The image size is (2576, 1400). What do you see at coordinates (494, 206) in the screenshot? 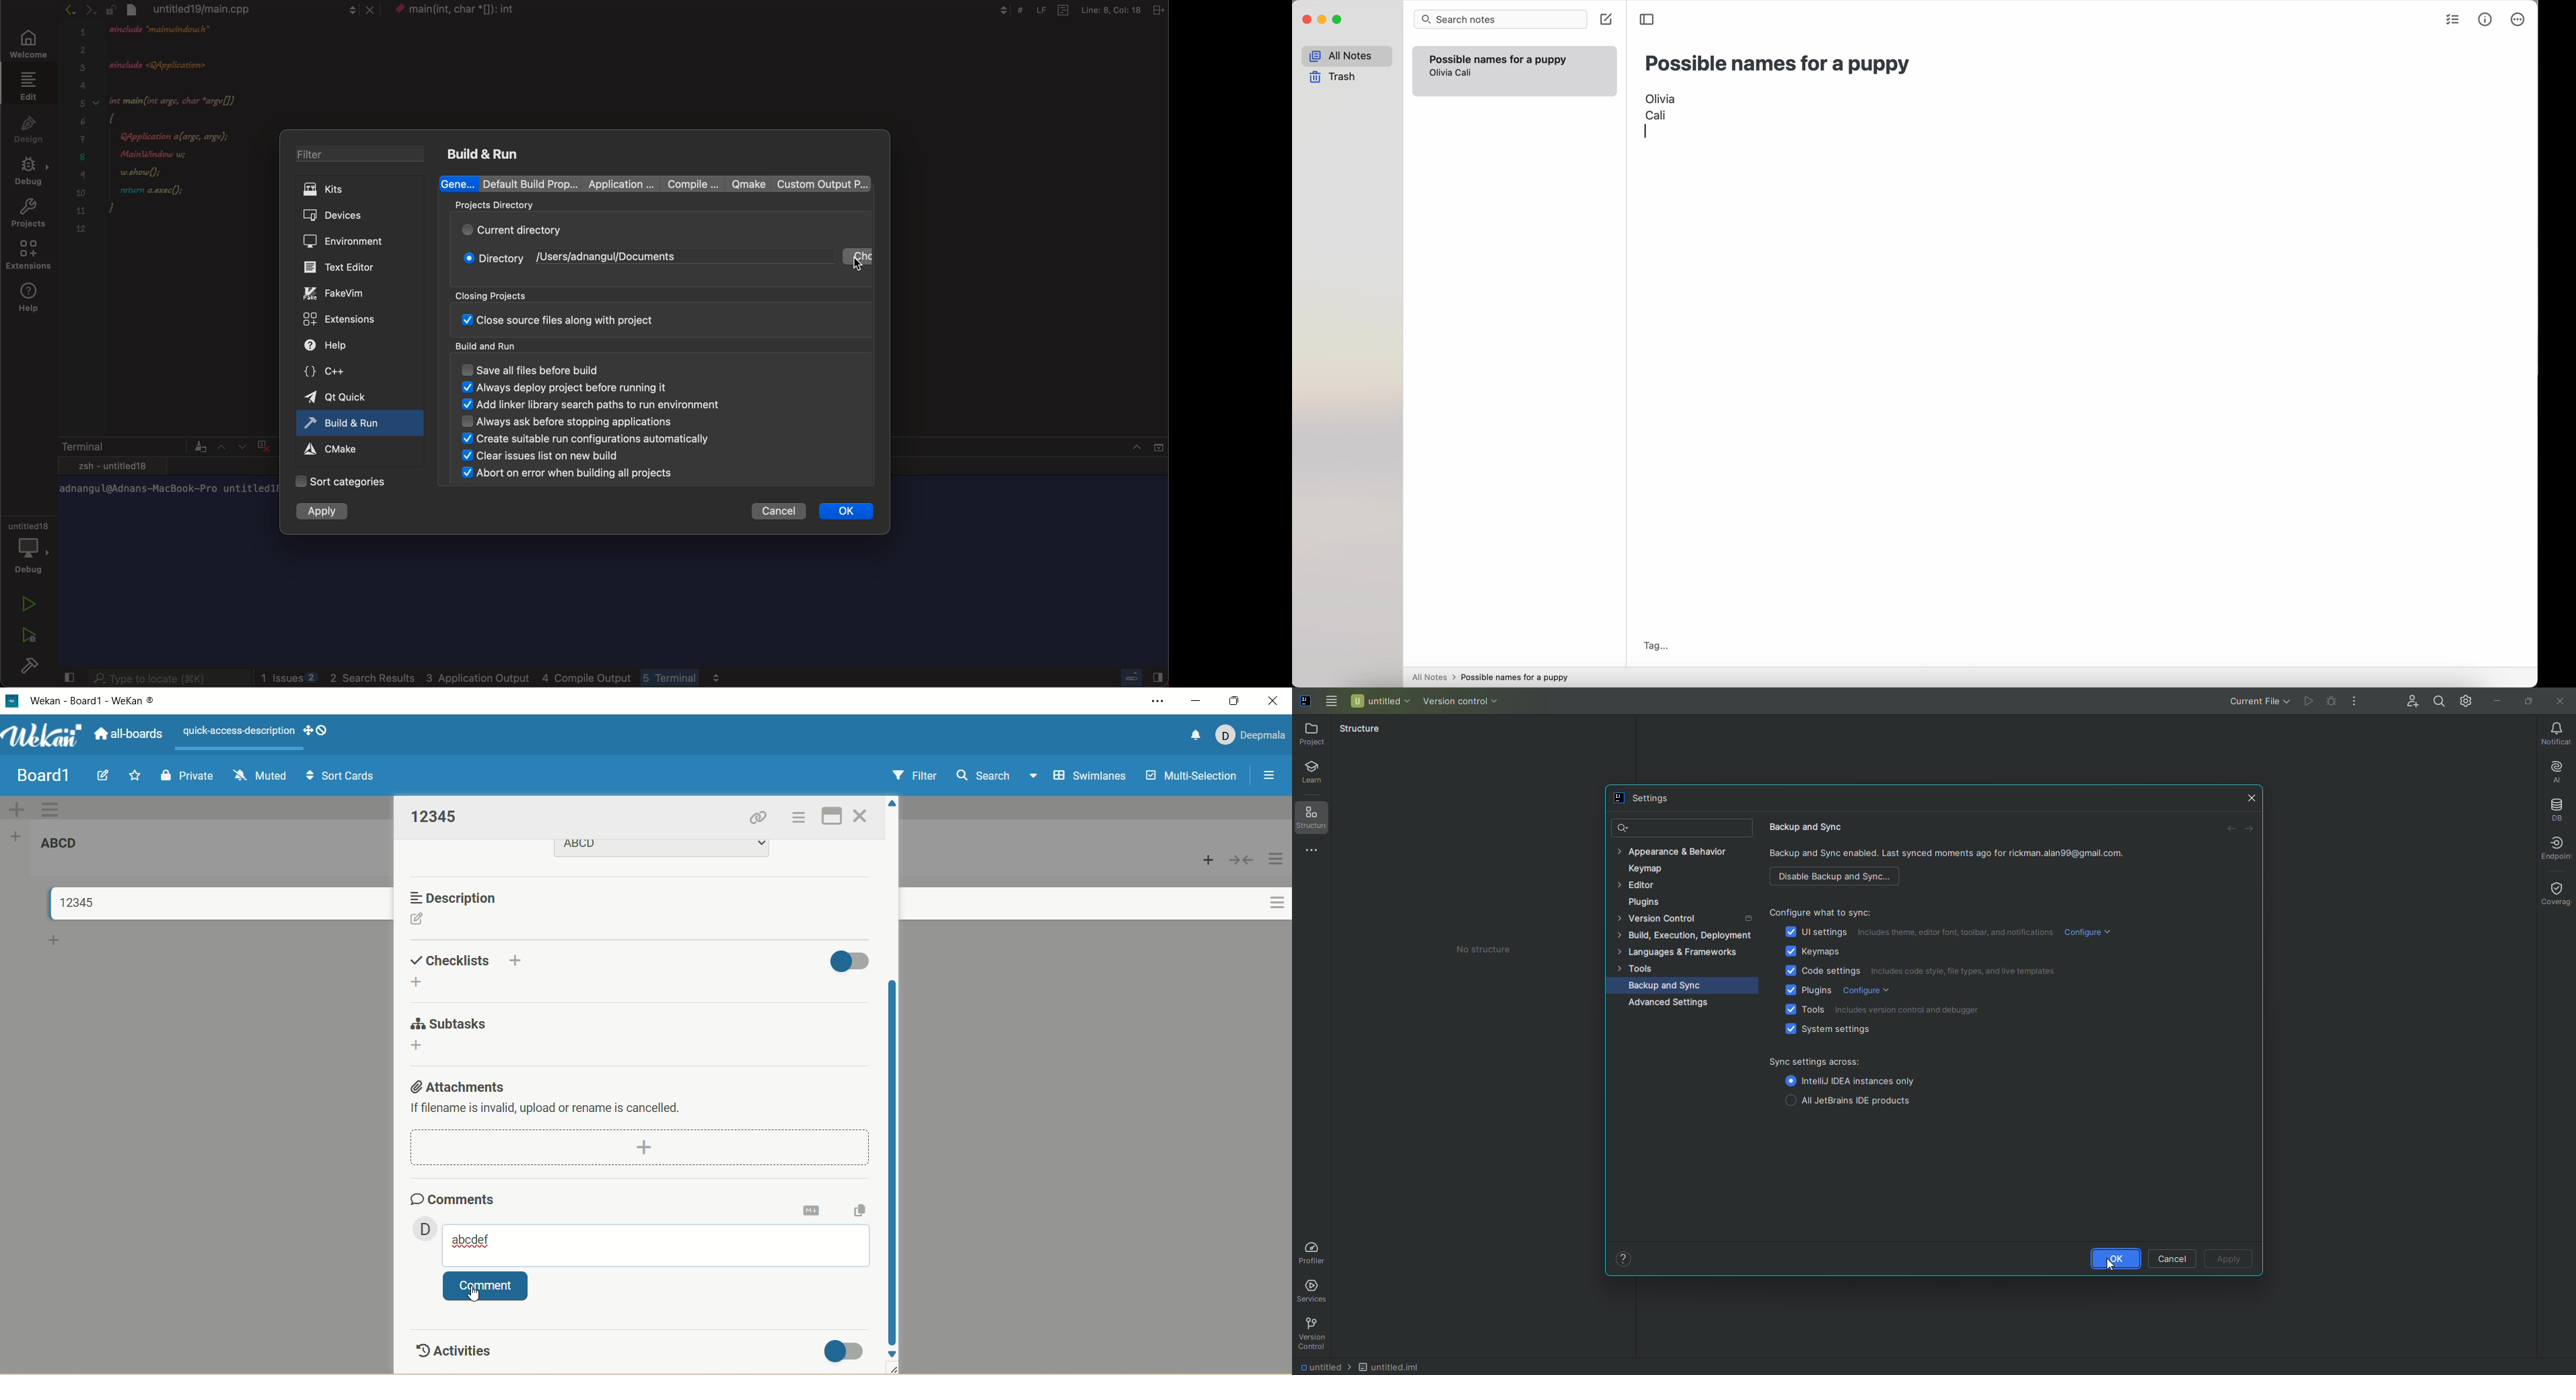
I see `projects directory` at bounding box center [494, 206].